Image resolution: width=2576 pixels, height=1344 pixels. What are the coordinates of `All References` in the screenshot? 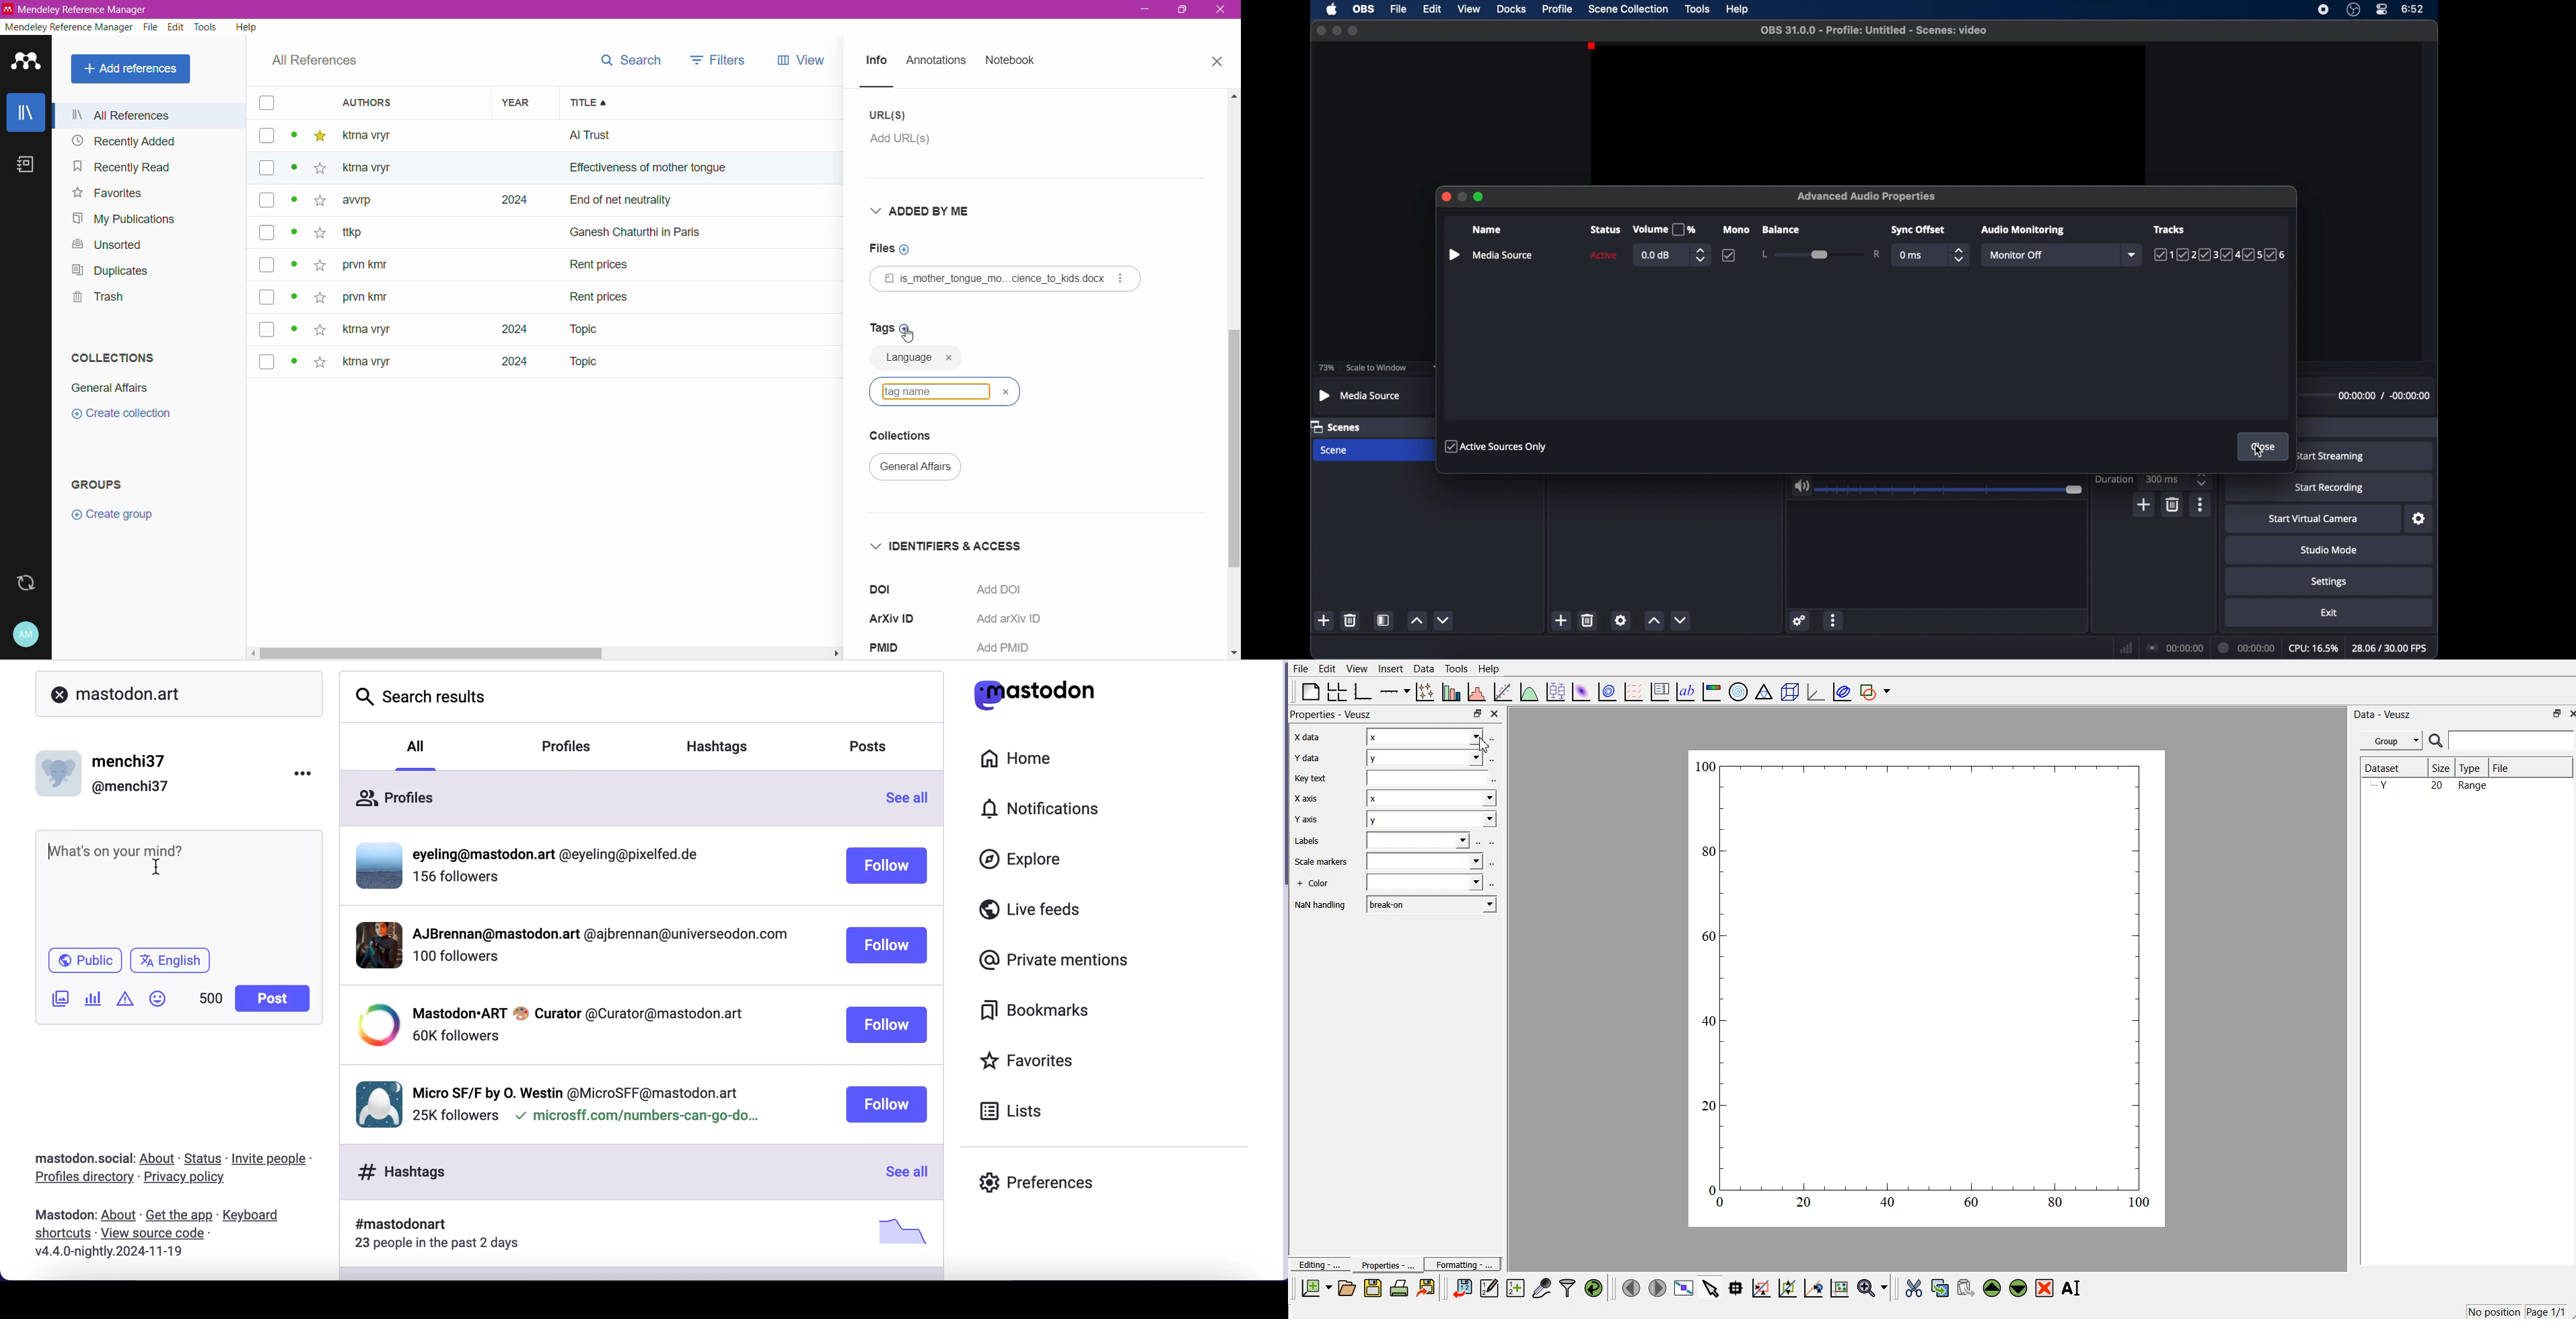 It's located at (133, 69).